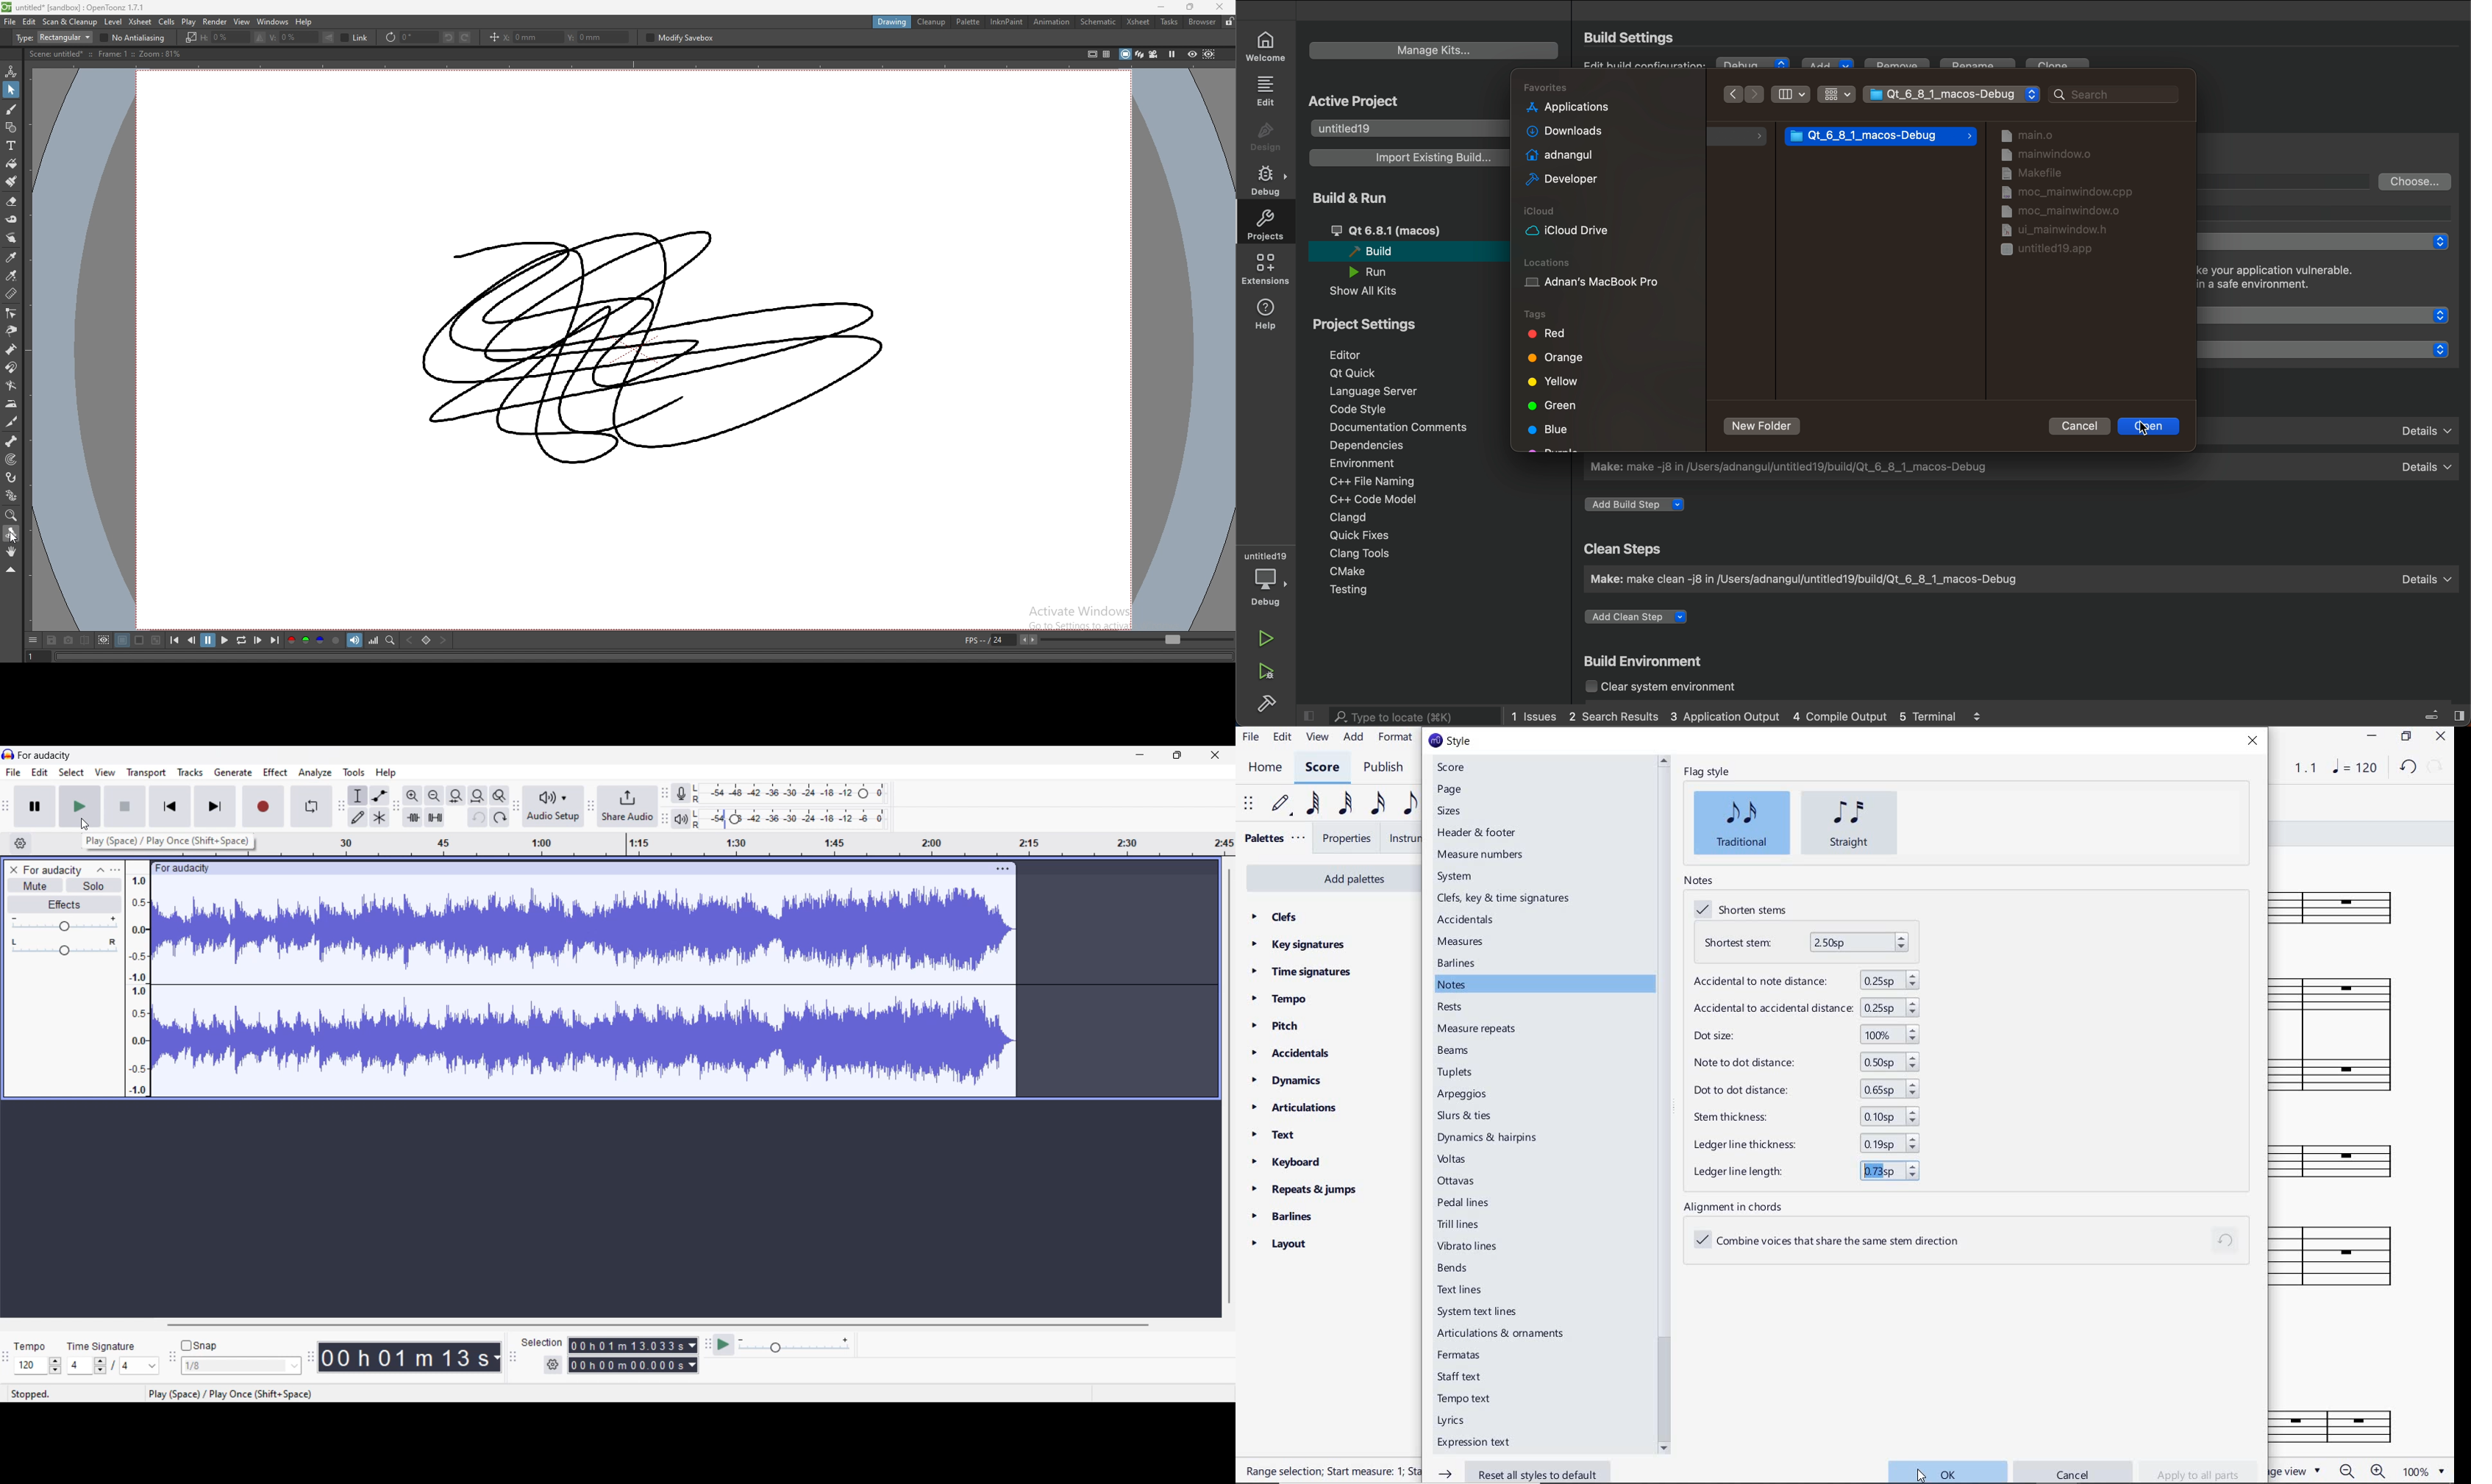  Describe the element at coordinates (34, 656) in the screenshot. I see `1` at that location.